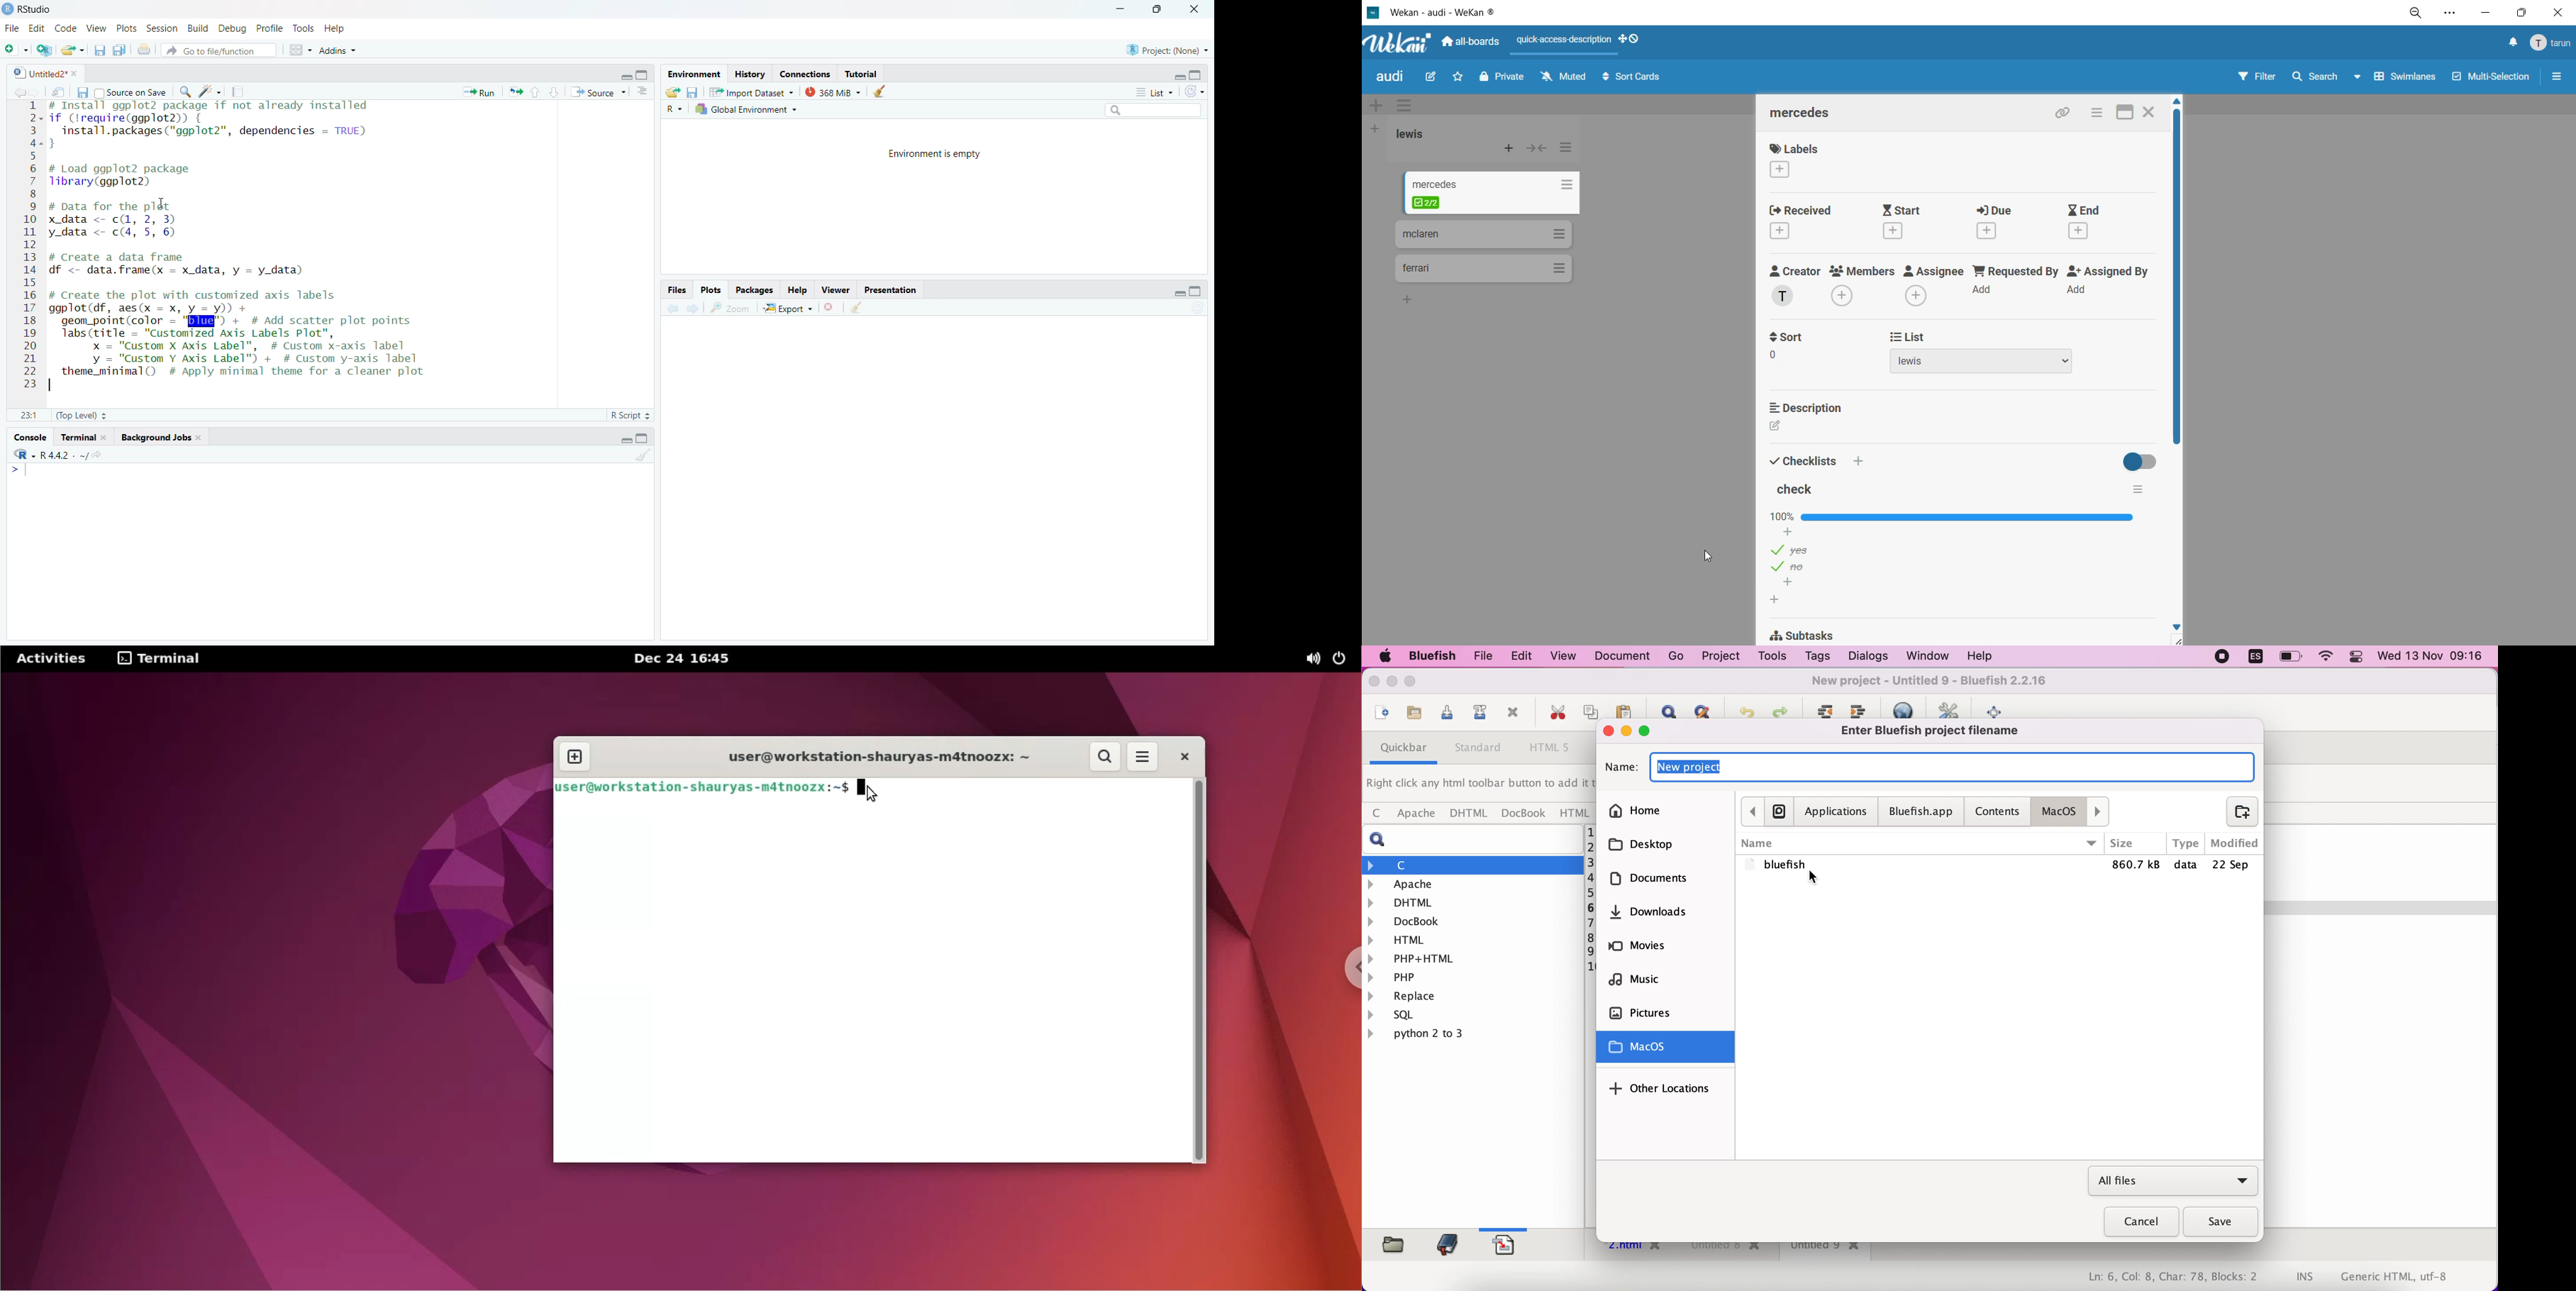  Describe the element at coordinates (731, 309) in the screenshot. I see `zoom` at that location.